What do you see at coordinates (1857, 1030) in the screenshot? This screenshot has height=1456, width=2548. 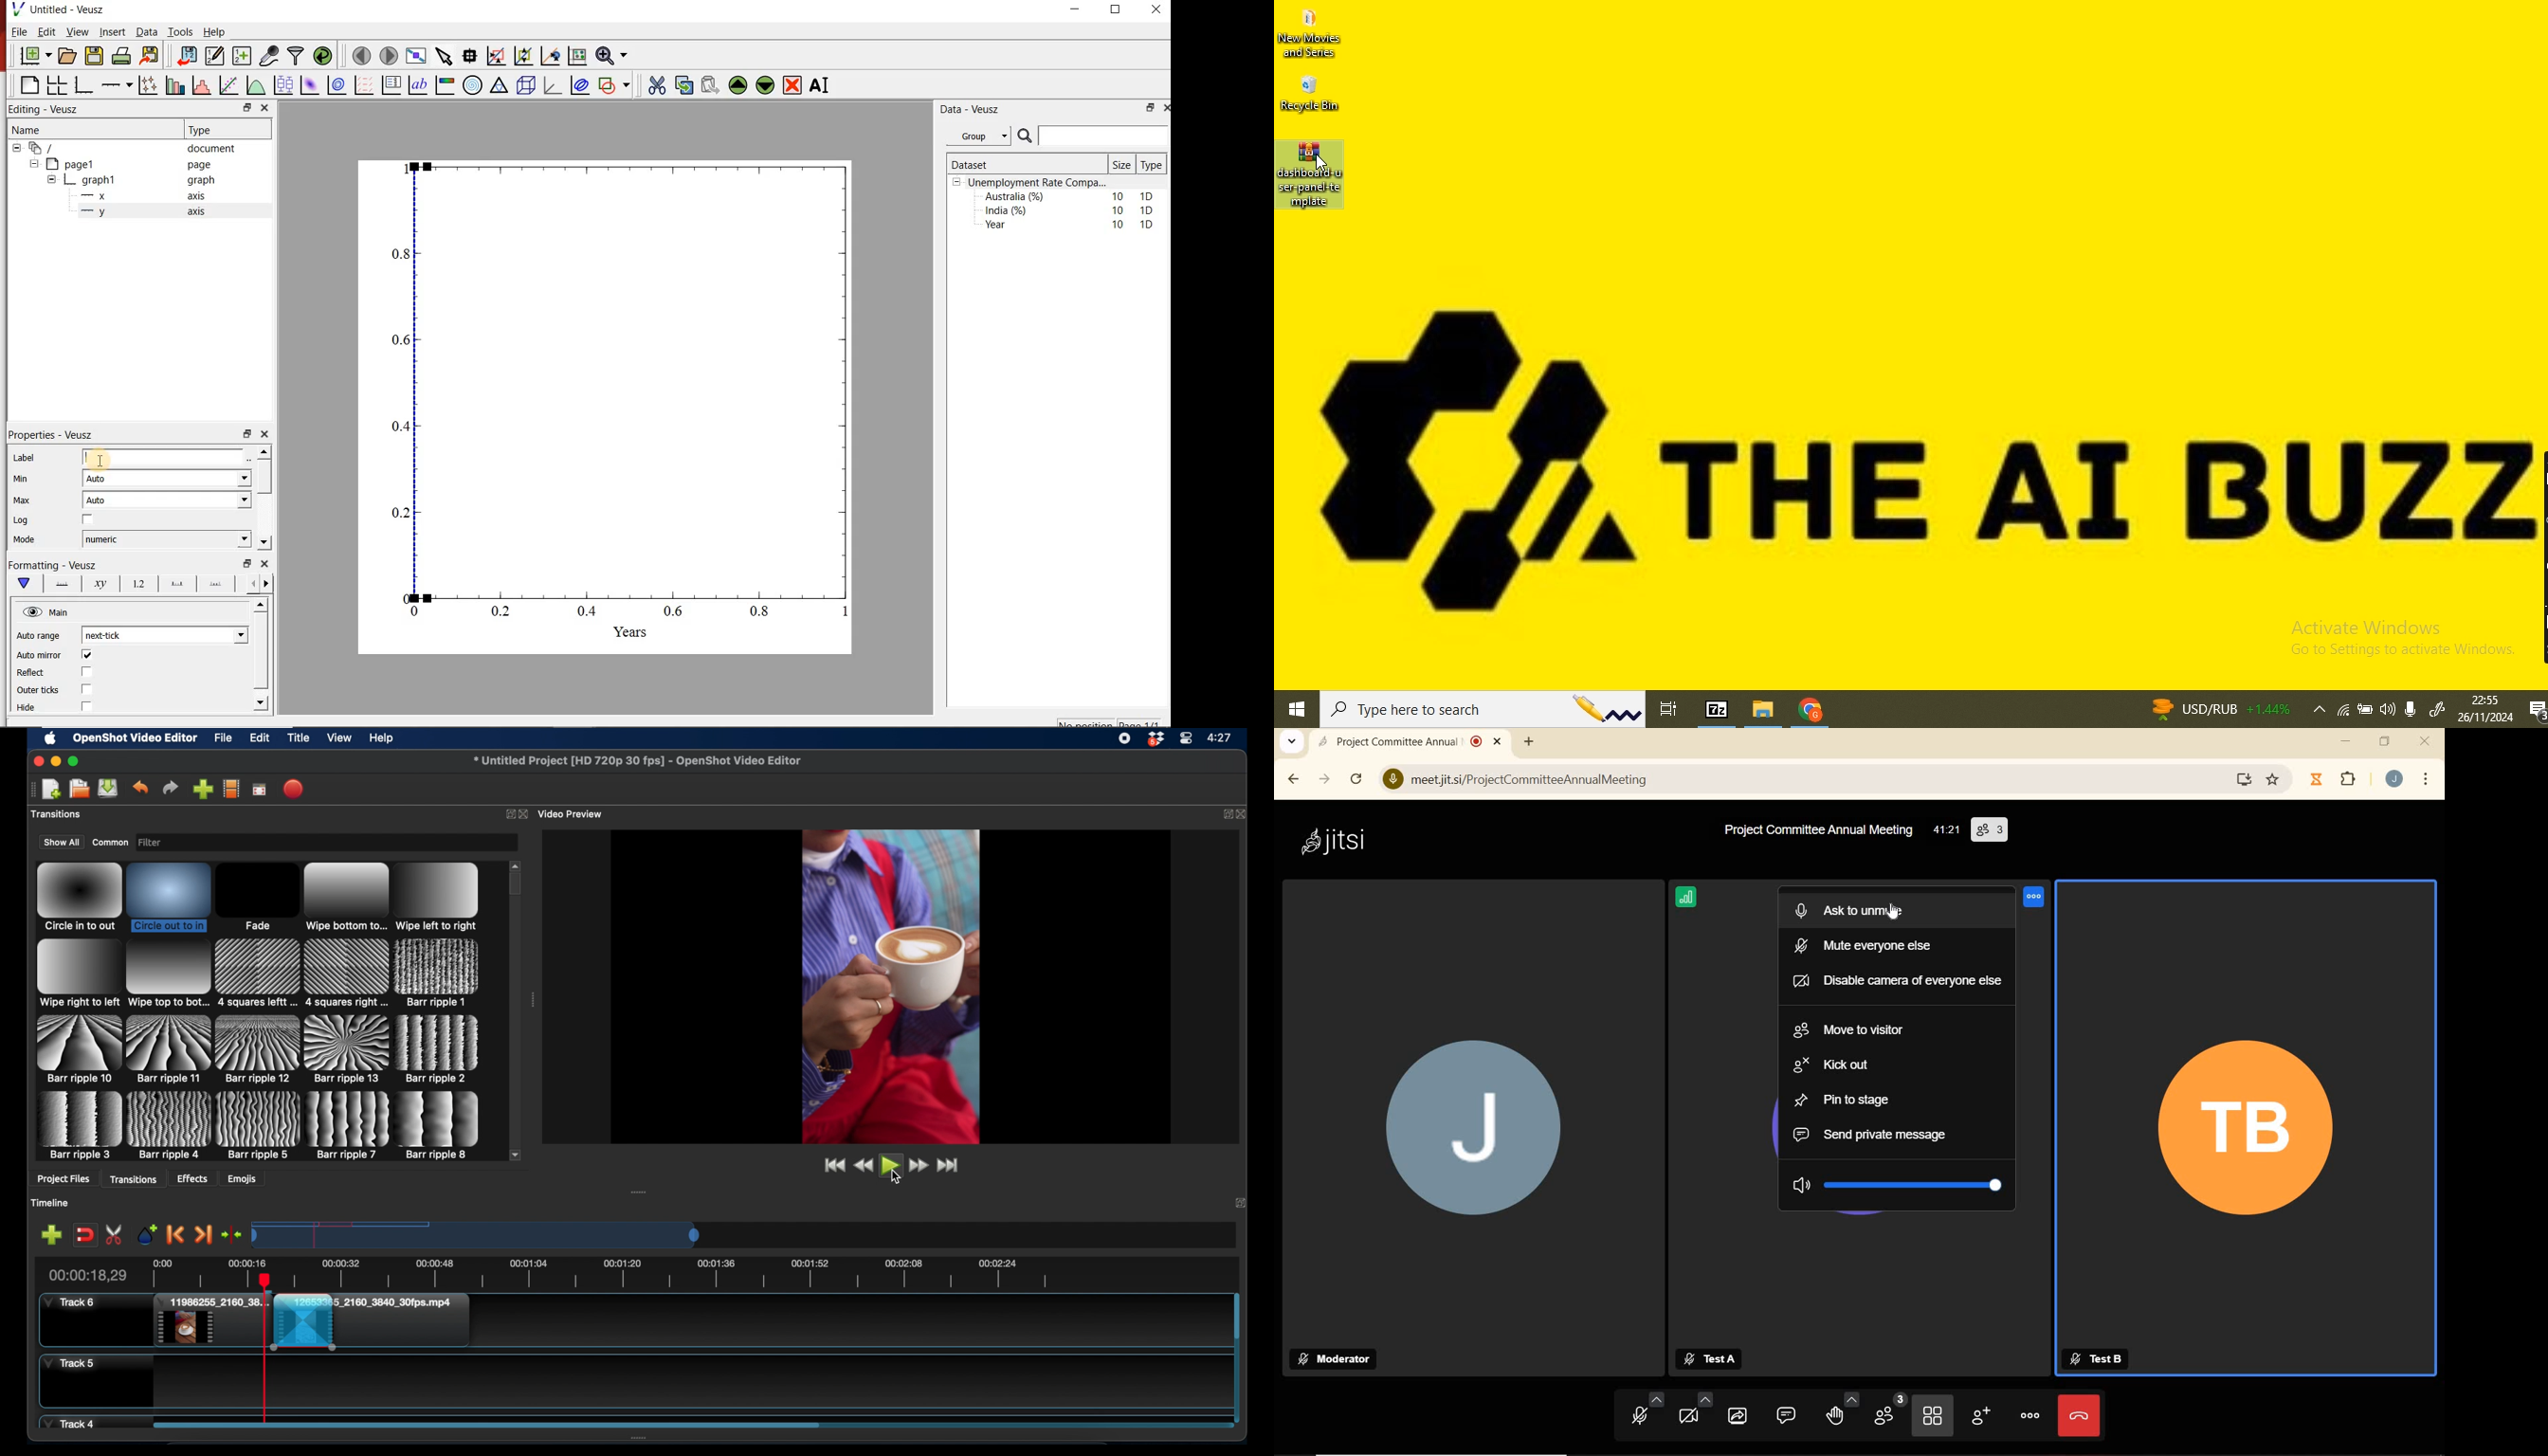 I see `MOVE TO VISITOR` at bounding box center [1857, 1030].